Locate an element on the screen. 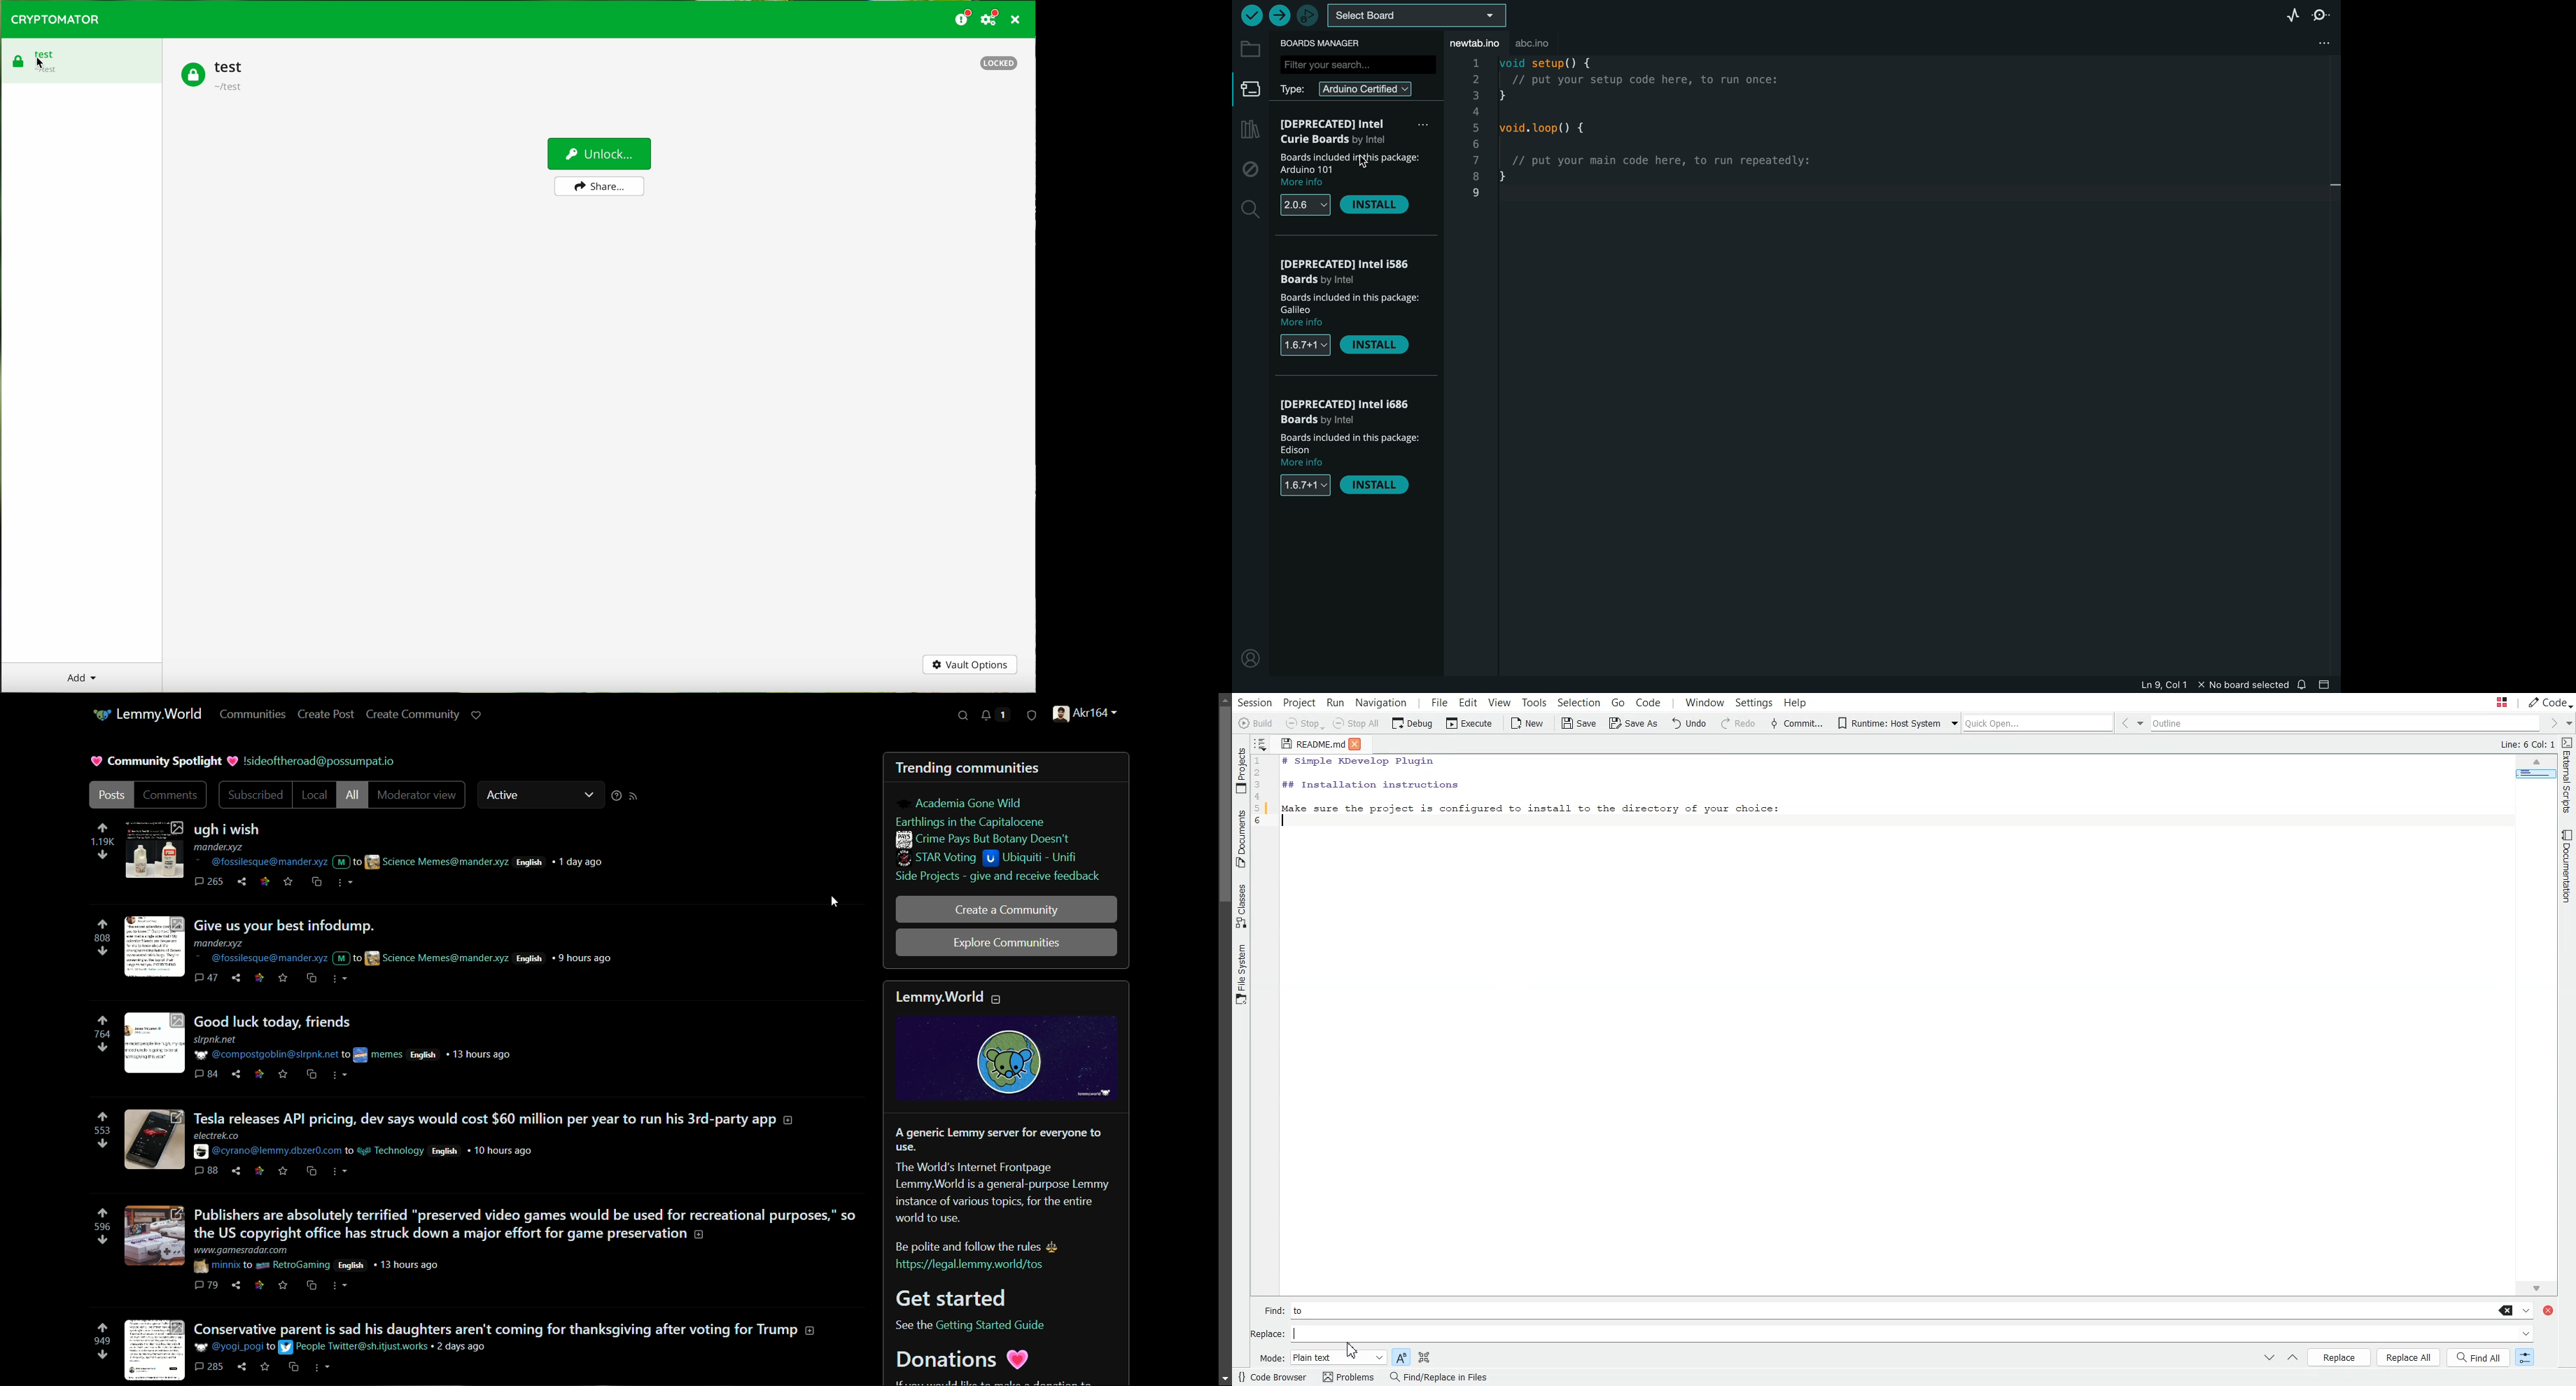  rss is located at coordinates (634, 796).